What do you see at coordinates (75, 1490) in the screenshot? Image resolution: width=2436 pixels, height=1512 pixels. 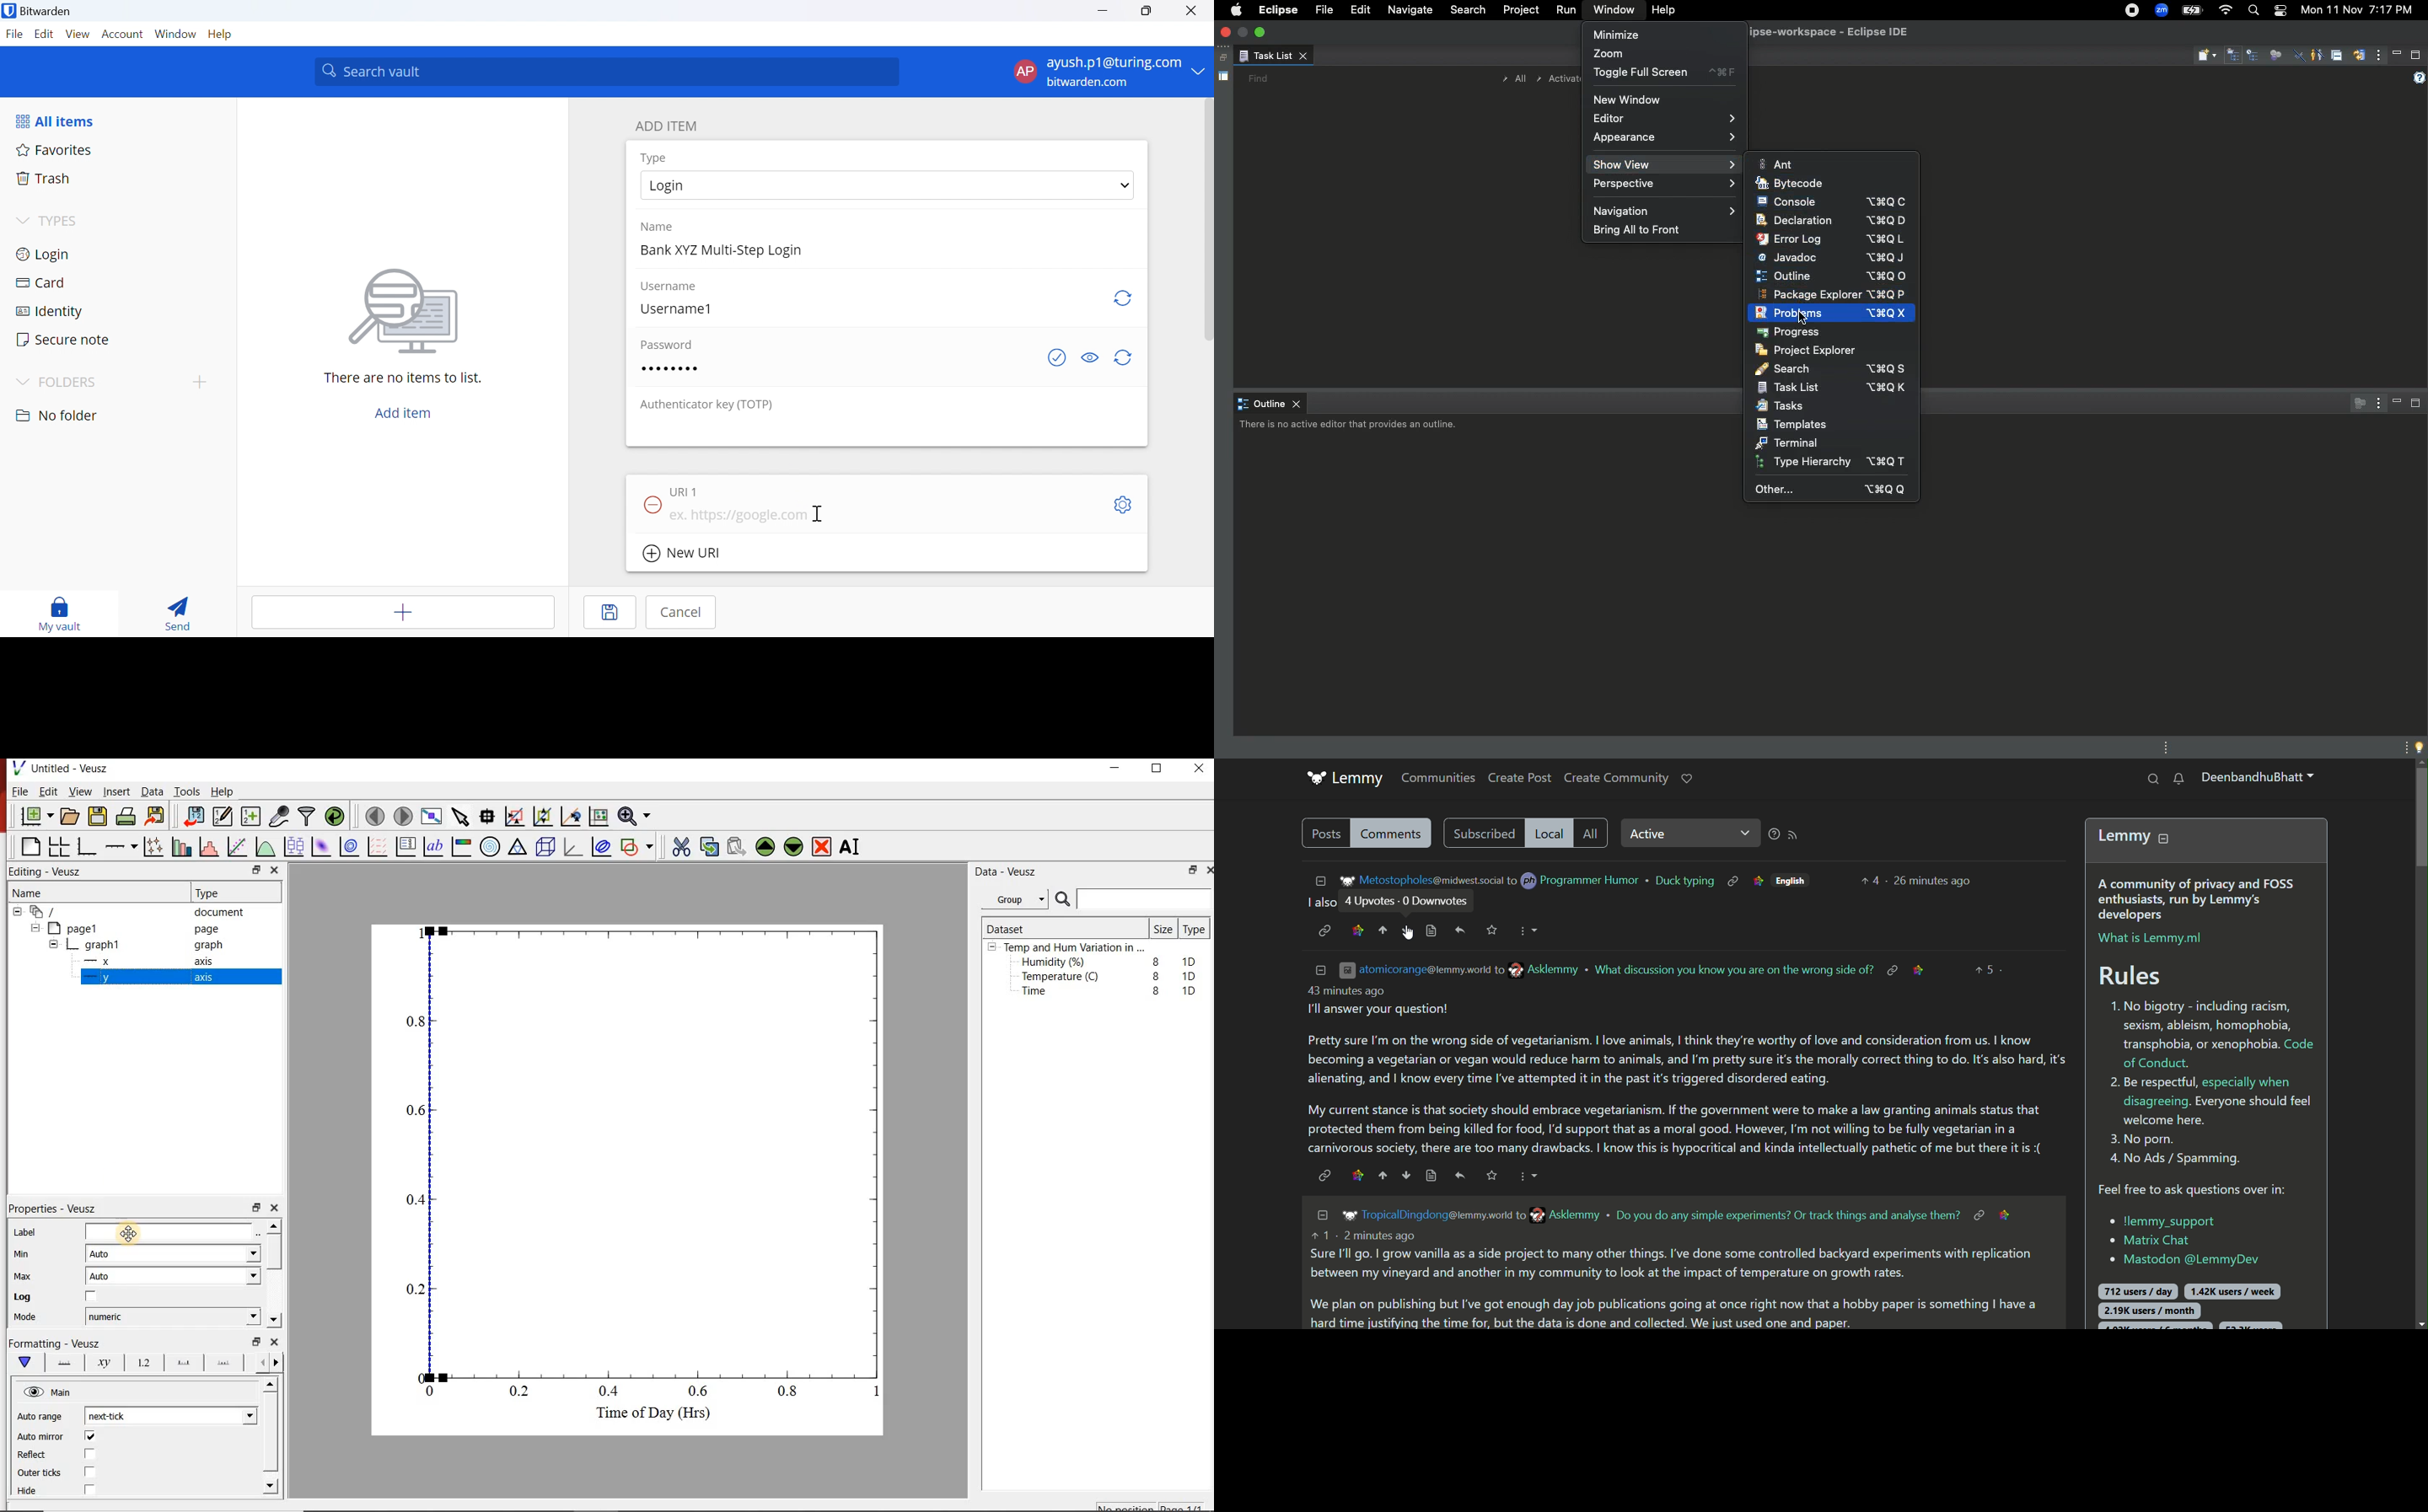 I see `Hide` at bounding box center [75, 1490].